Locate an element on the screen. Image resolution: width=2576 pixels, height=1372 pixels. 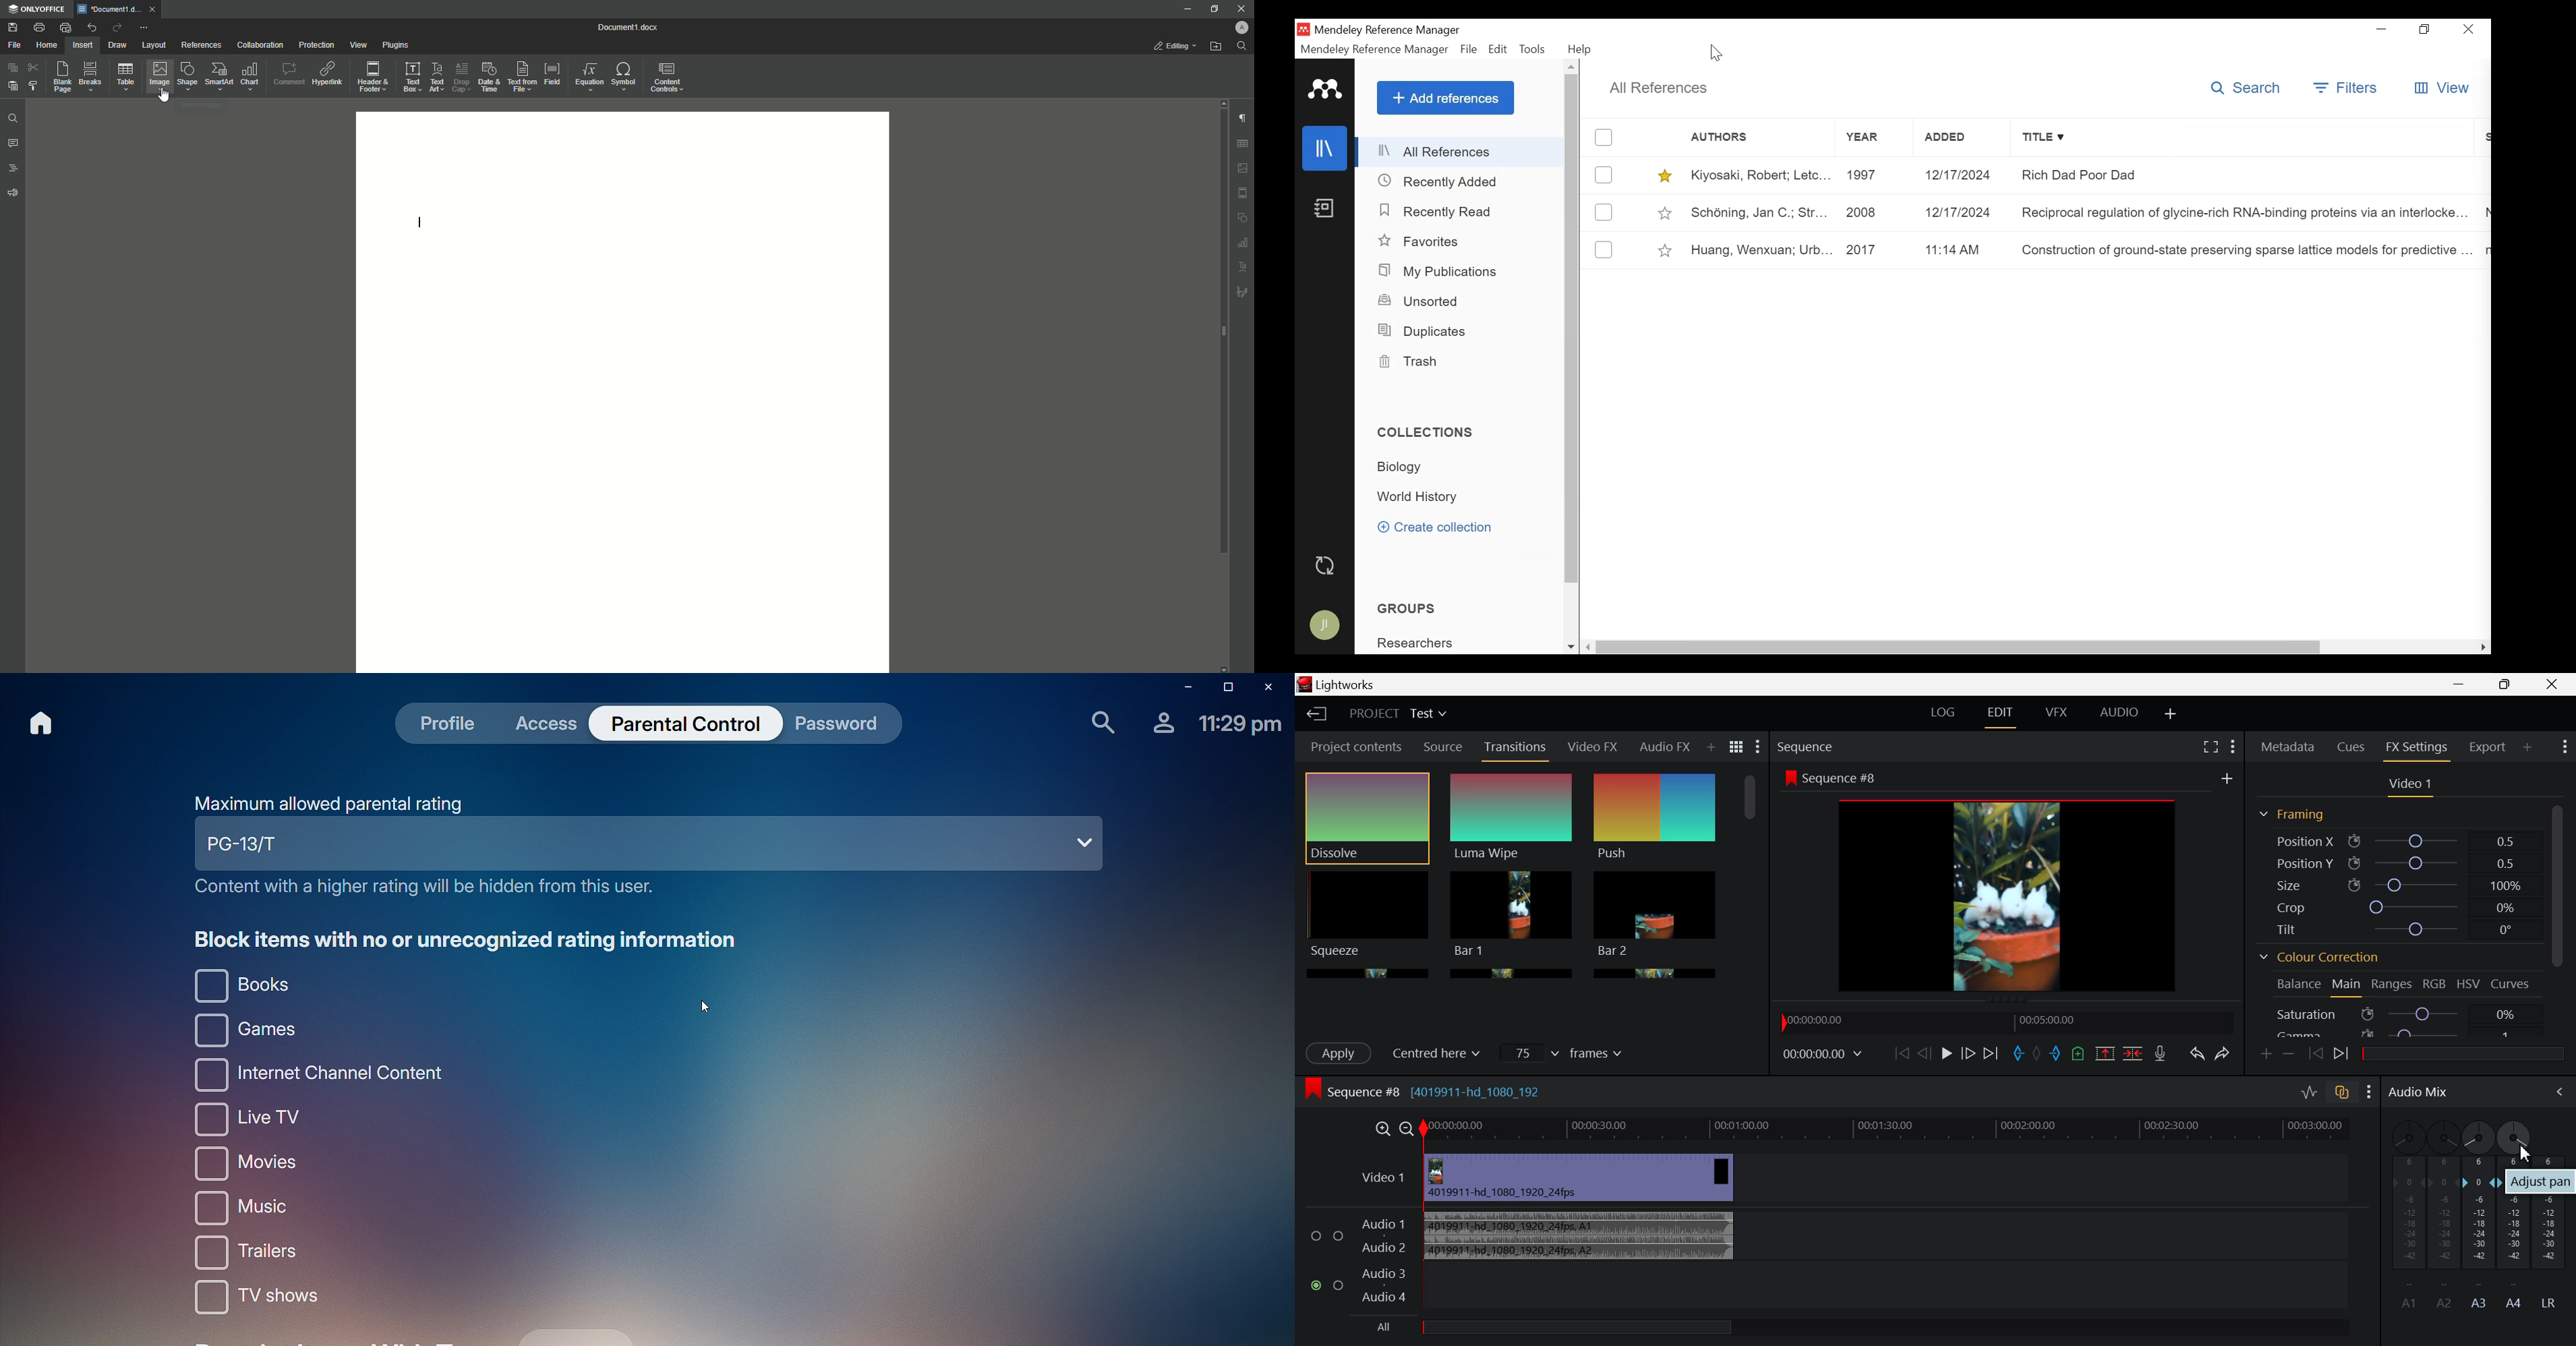
references is located at coordinates (1324, 148).